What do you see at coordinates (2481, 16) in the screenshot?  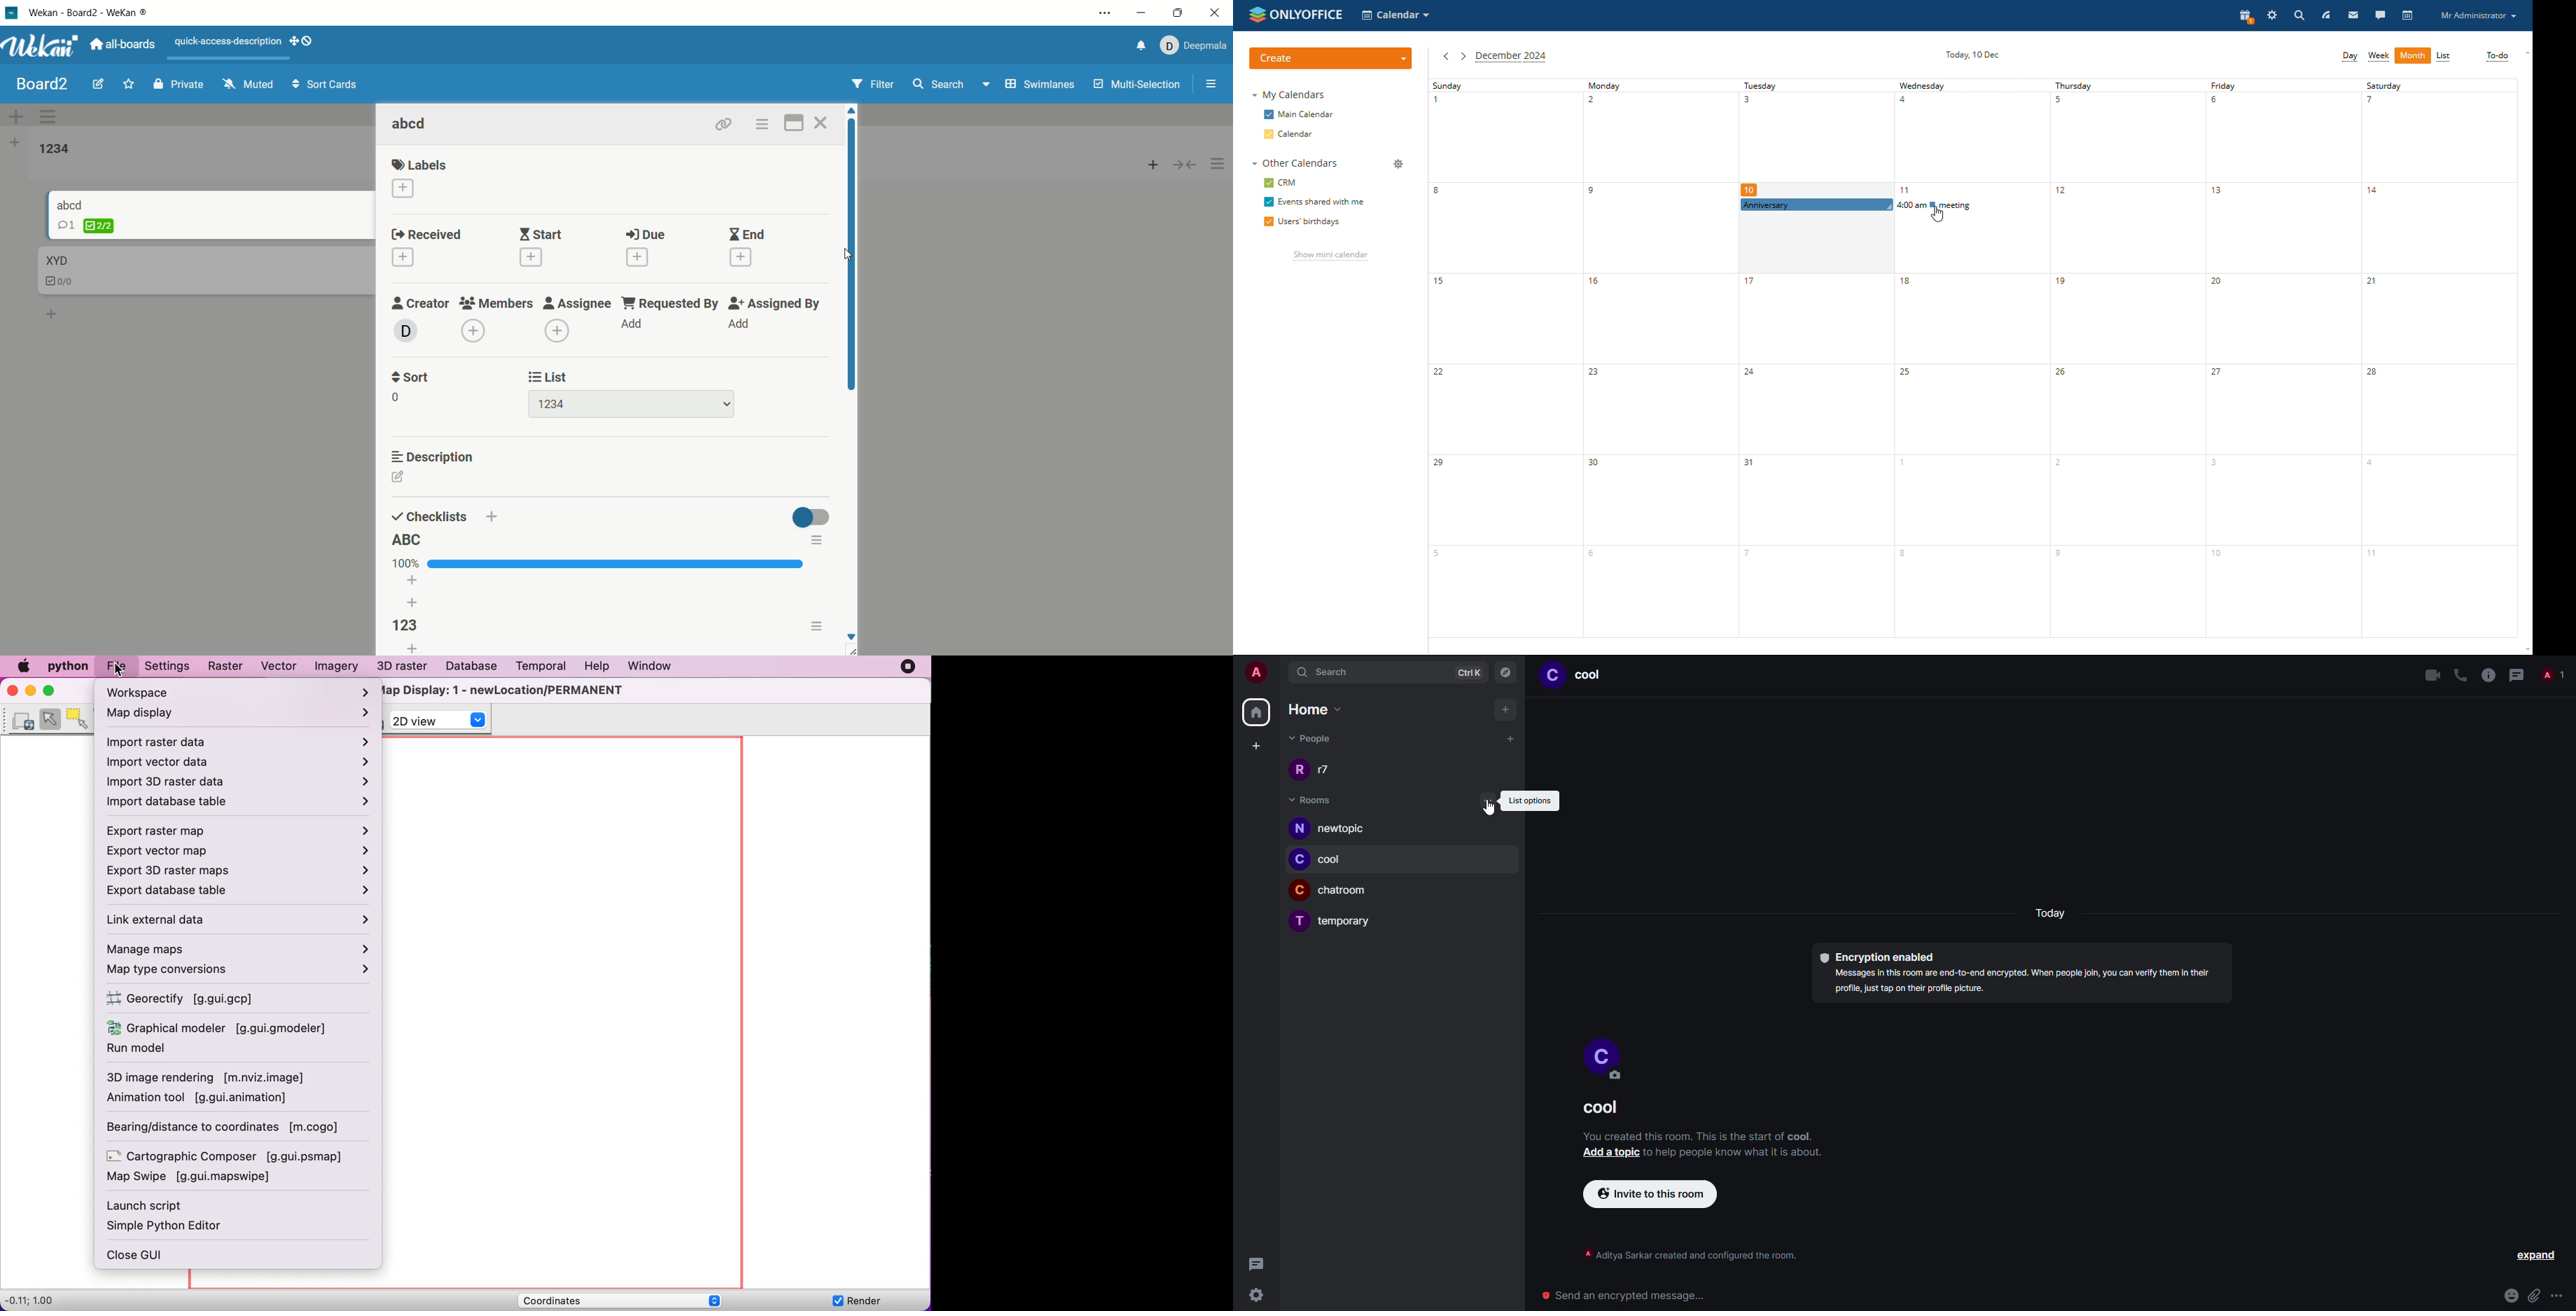 I see `profile` at bounding box center [2481, 16].